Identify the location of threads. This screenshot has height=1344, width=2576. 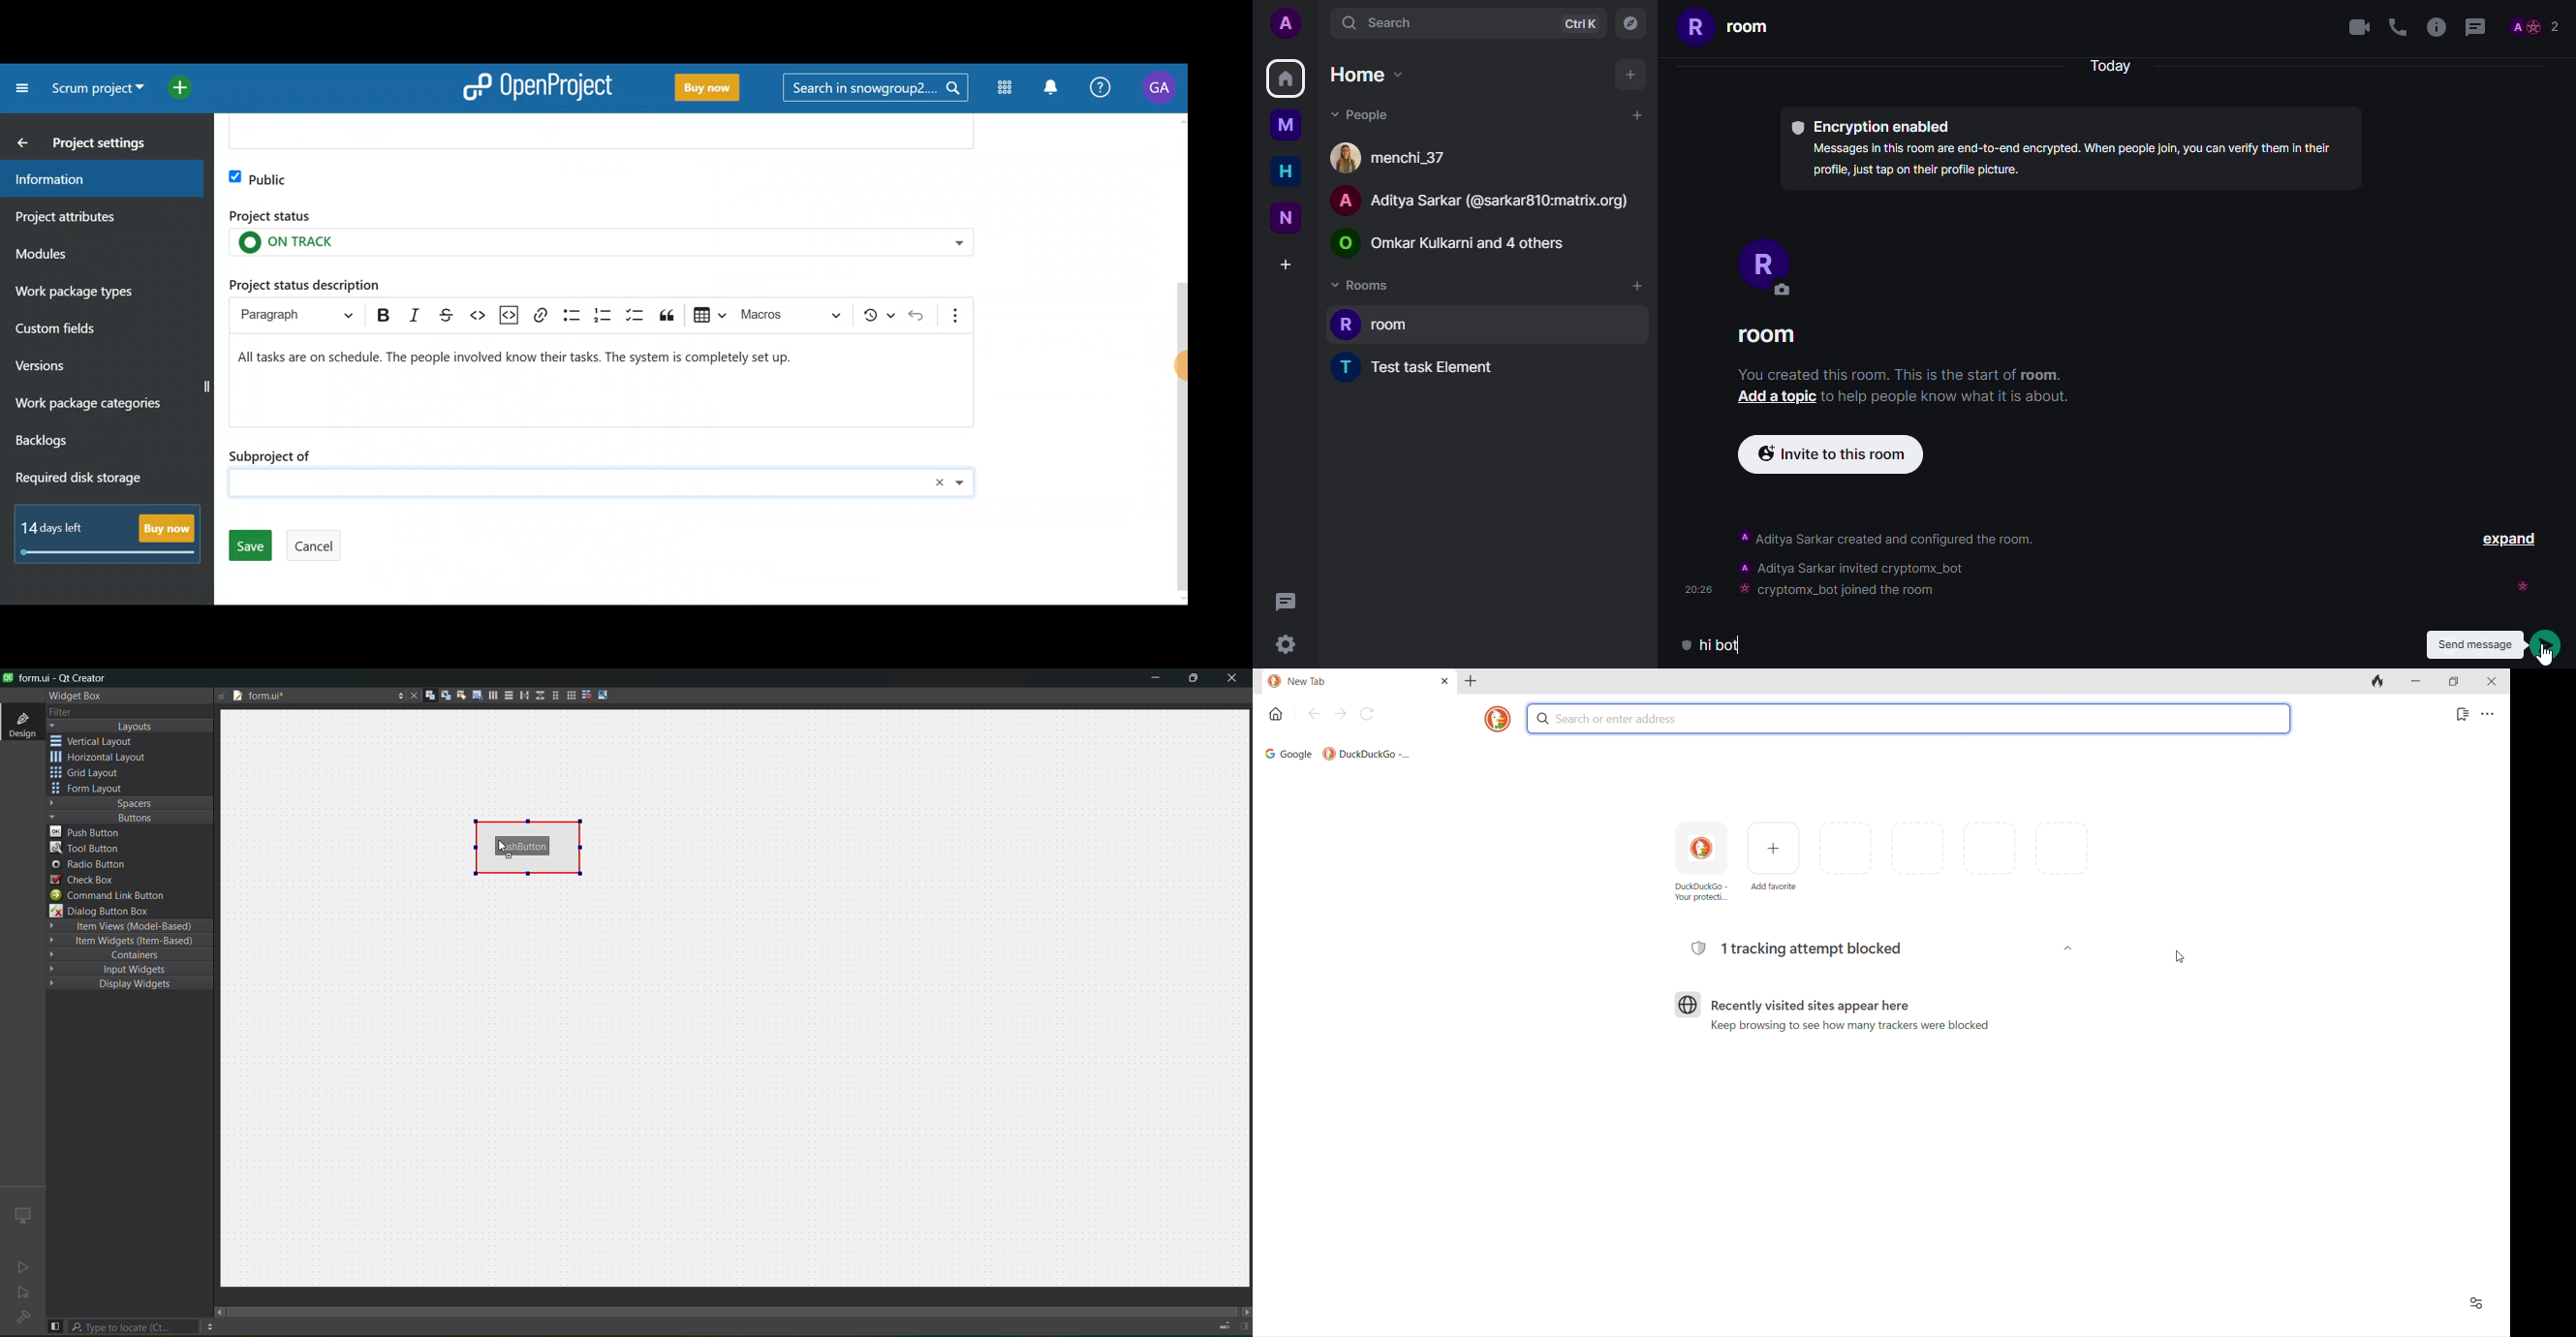
(1285, 602).